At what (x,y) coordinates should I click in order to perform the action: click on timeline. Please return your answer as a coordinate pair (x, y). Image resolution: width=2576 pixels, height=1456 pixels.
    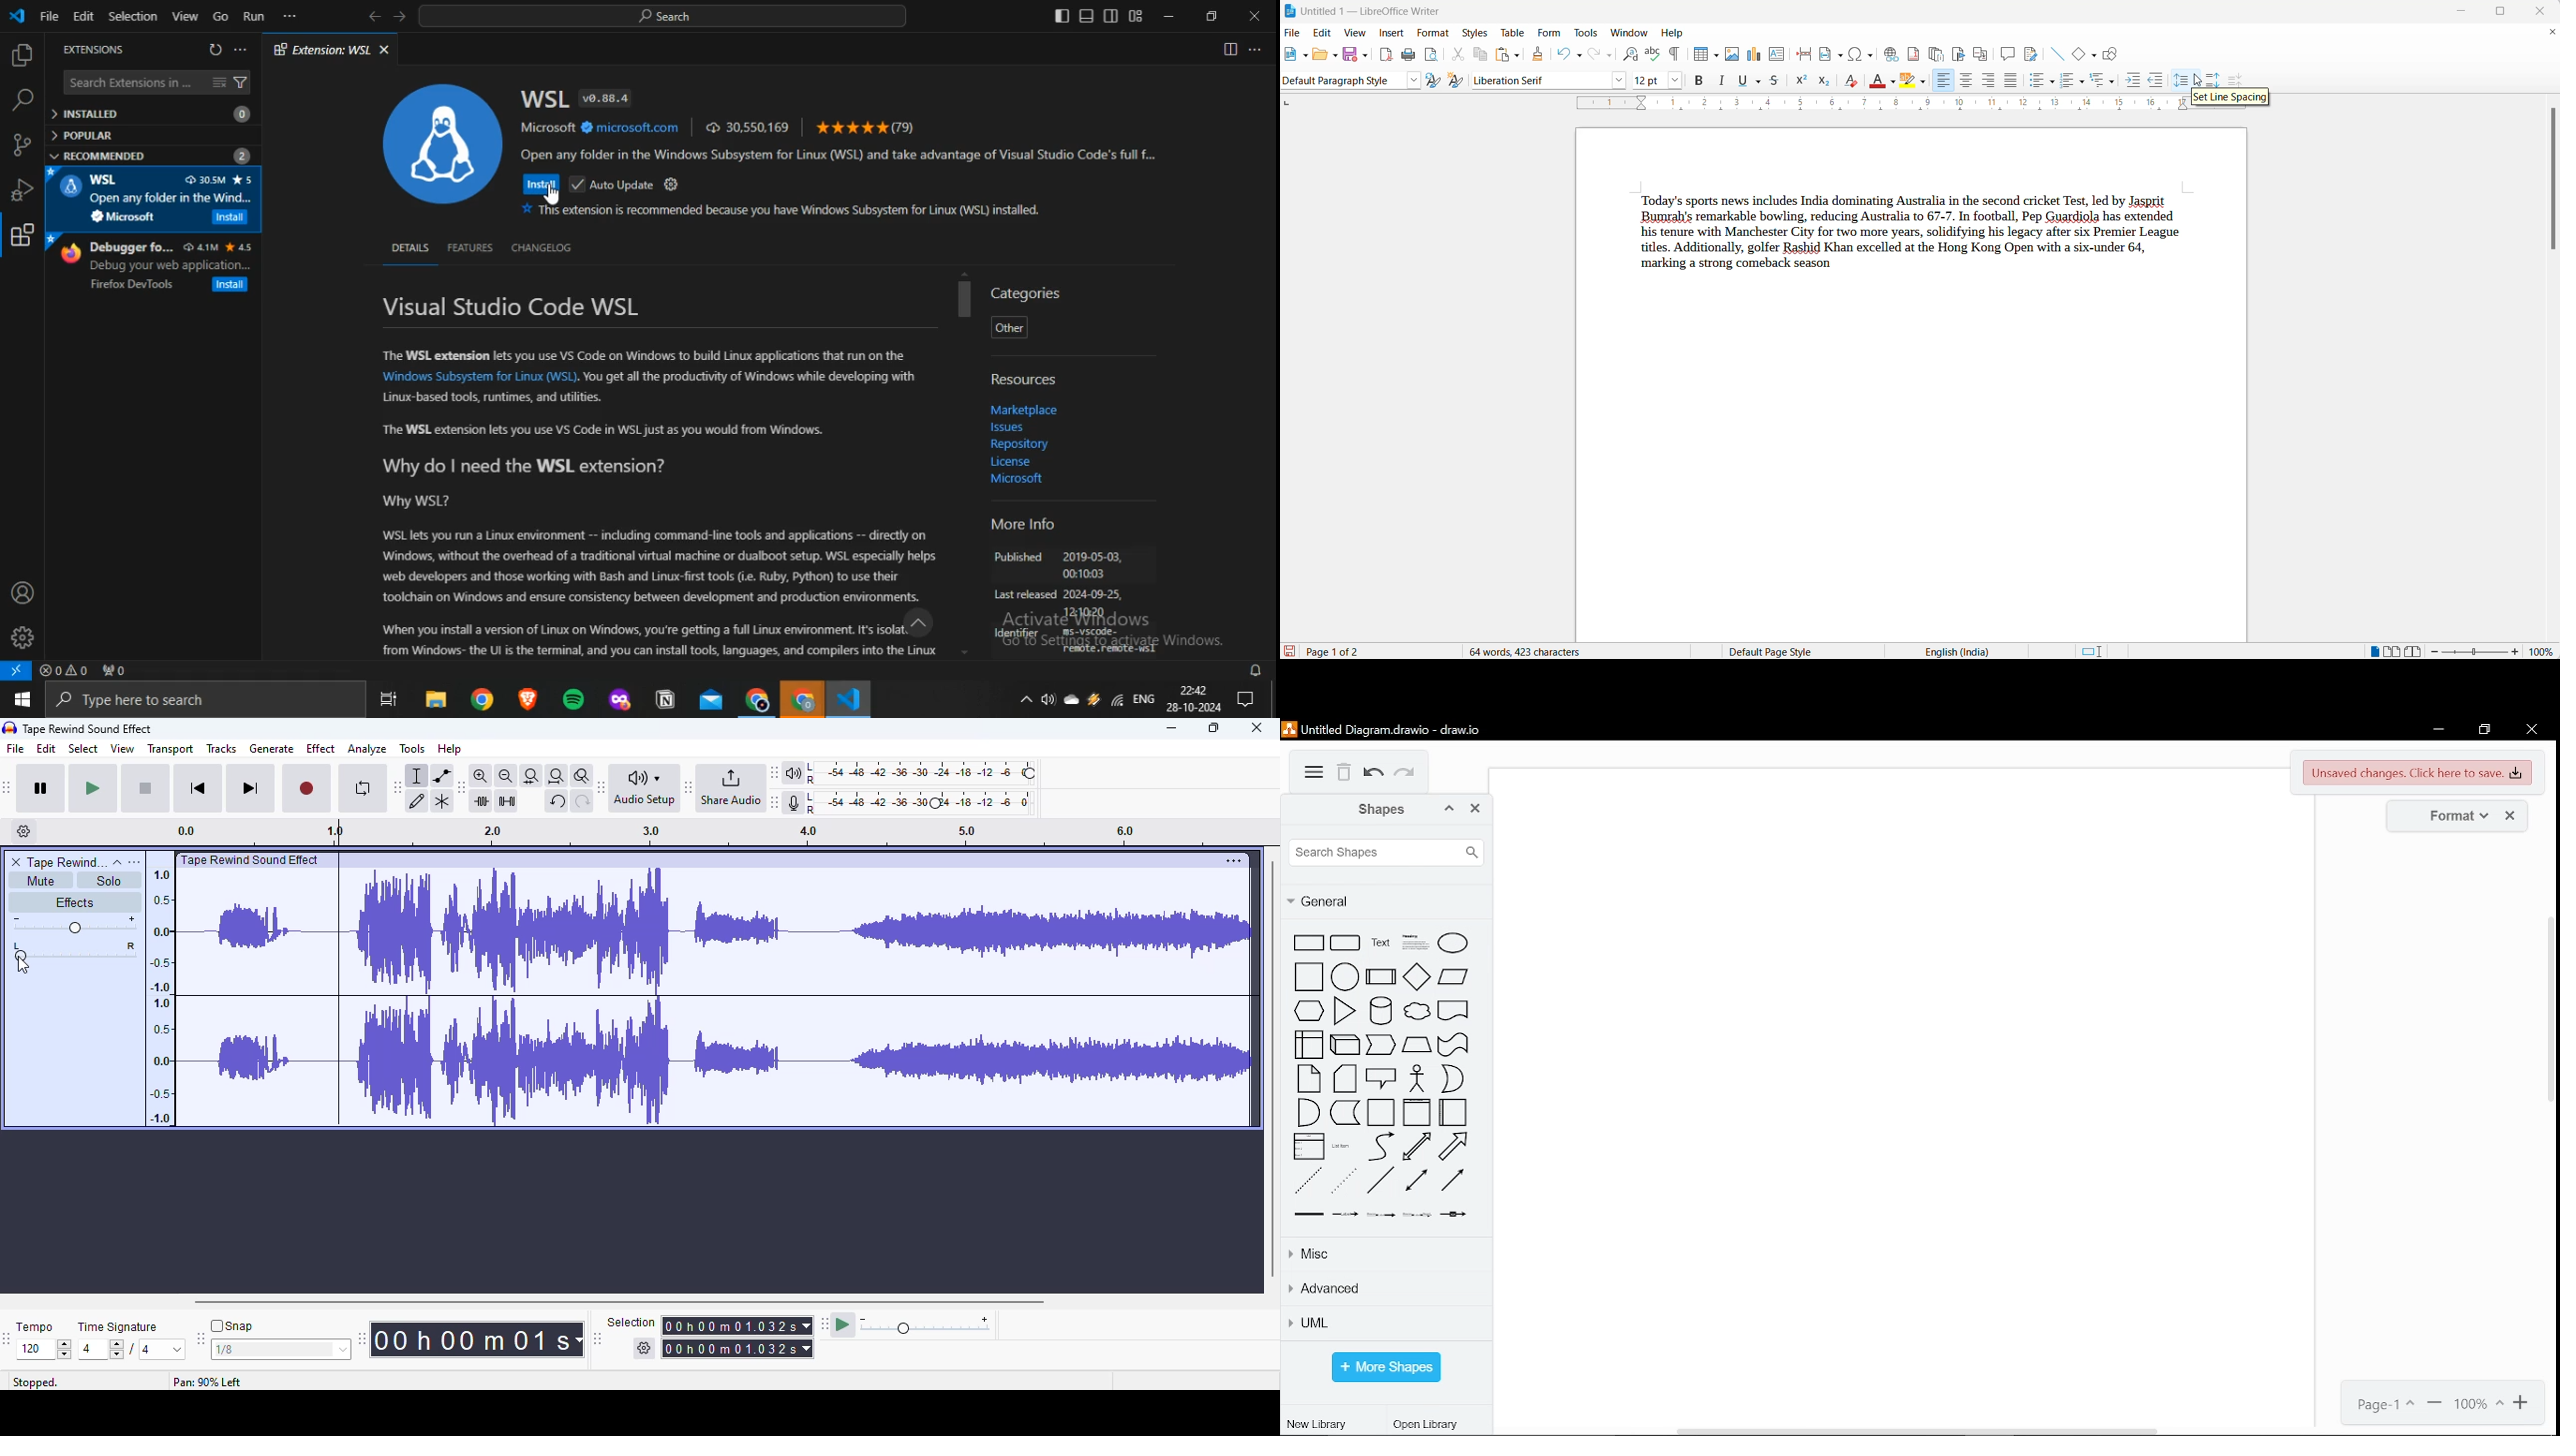
    Looking at the image, I should click on (702, 834).